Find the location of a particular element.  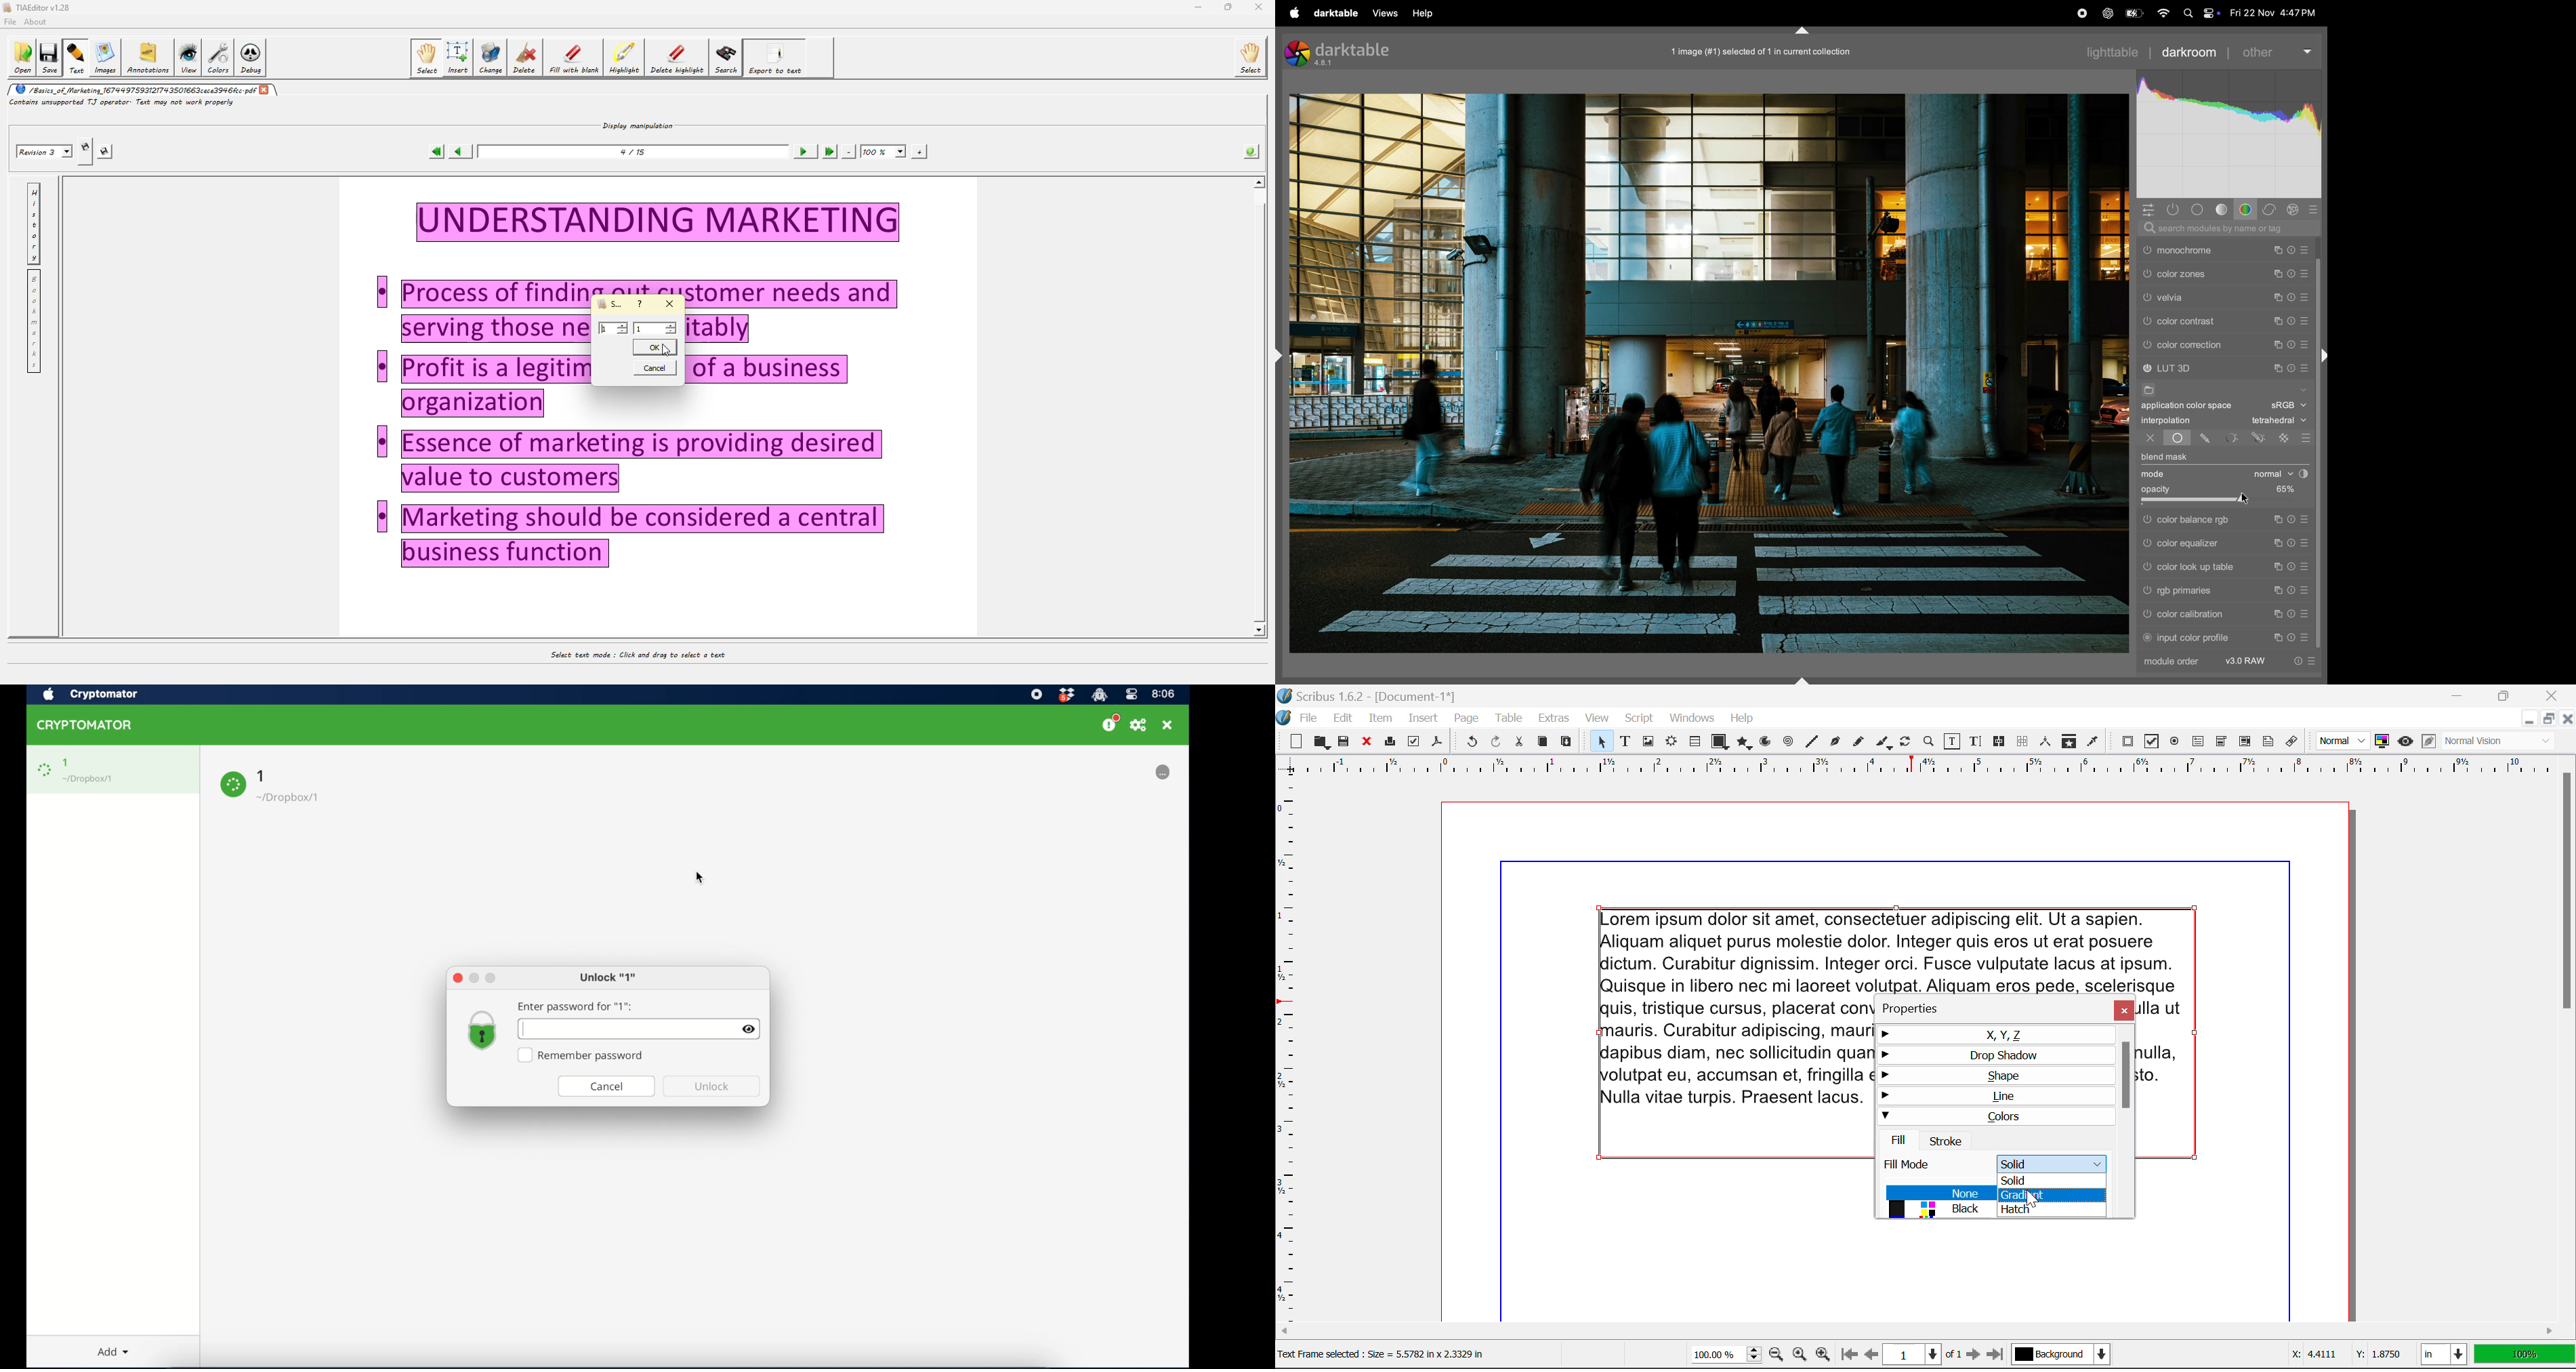

shift+ctrl+l is located at coordinates (1282, 354).